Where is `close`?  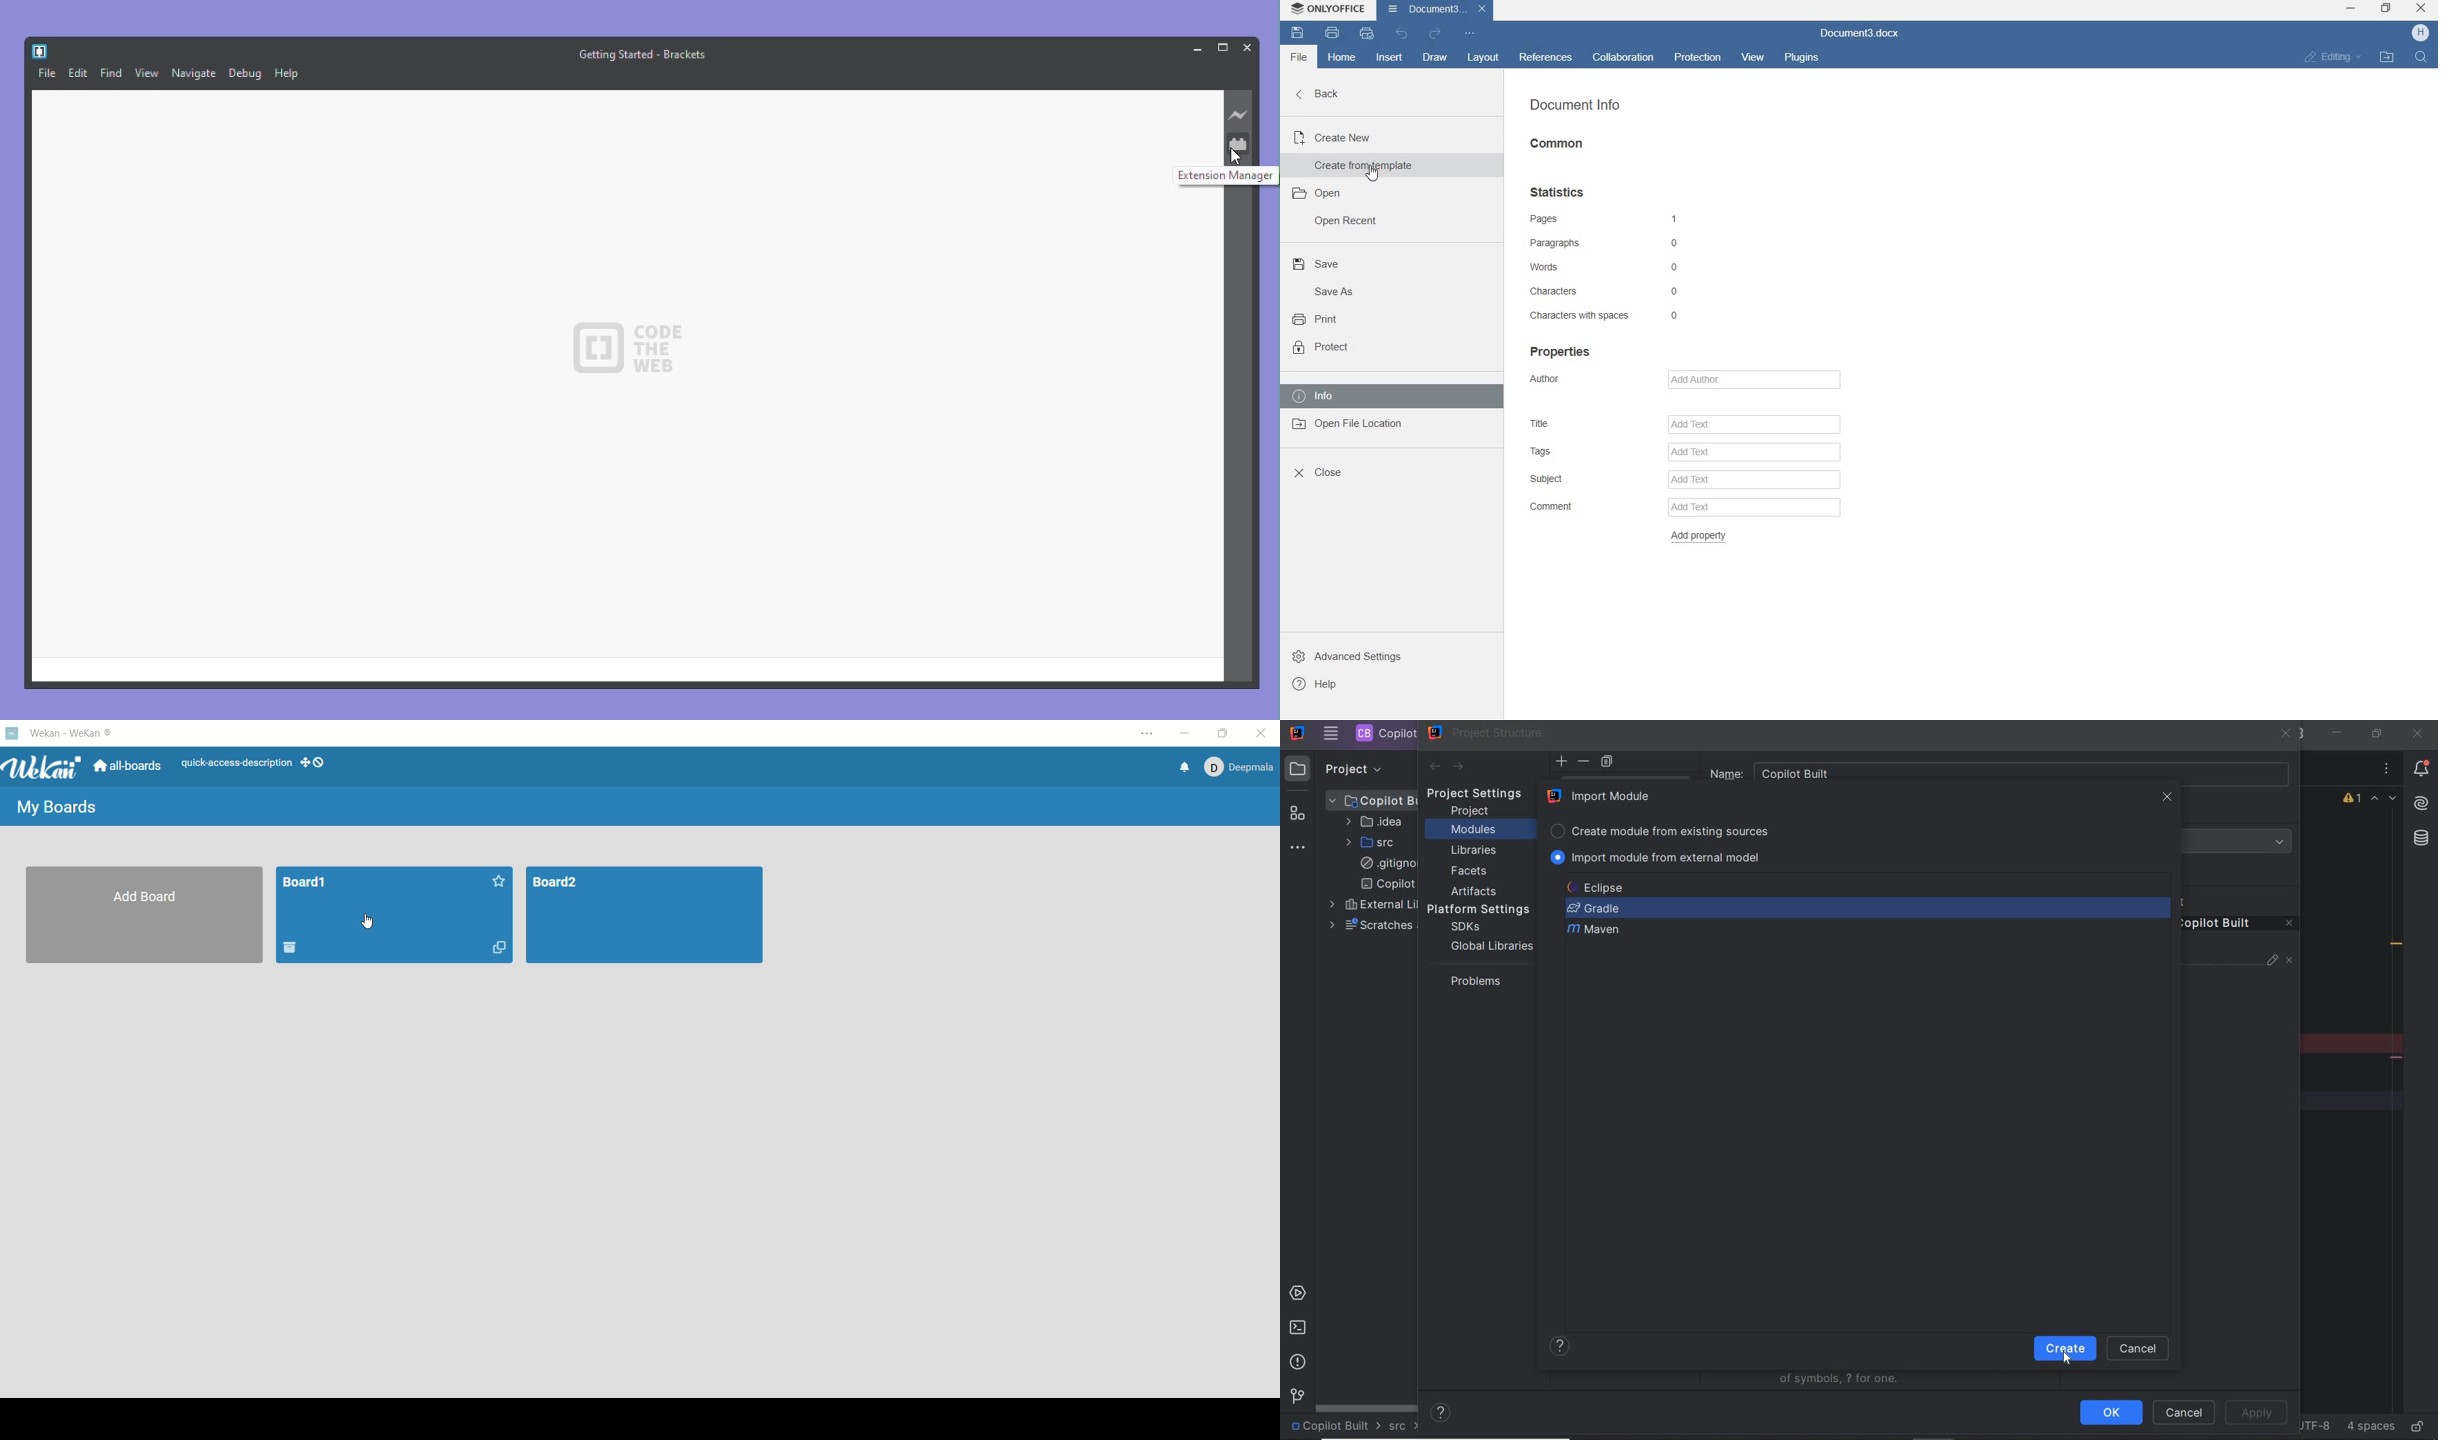
close is located at coordinates (1321, 471).